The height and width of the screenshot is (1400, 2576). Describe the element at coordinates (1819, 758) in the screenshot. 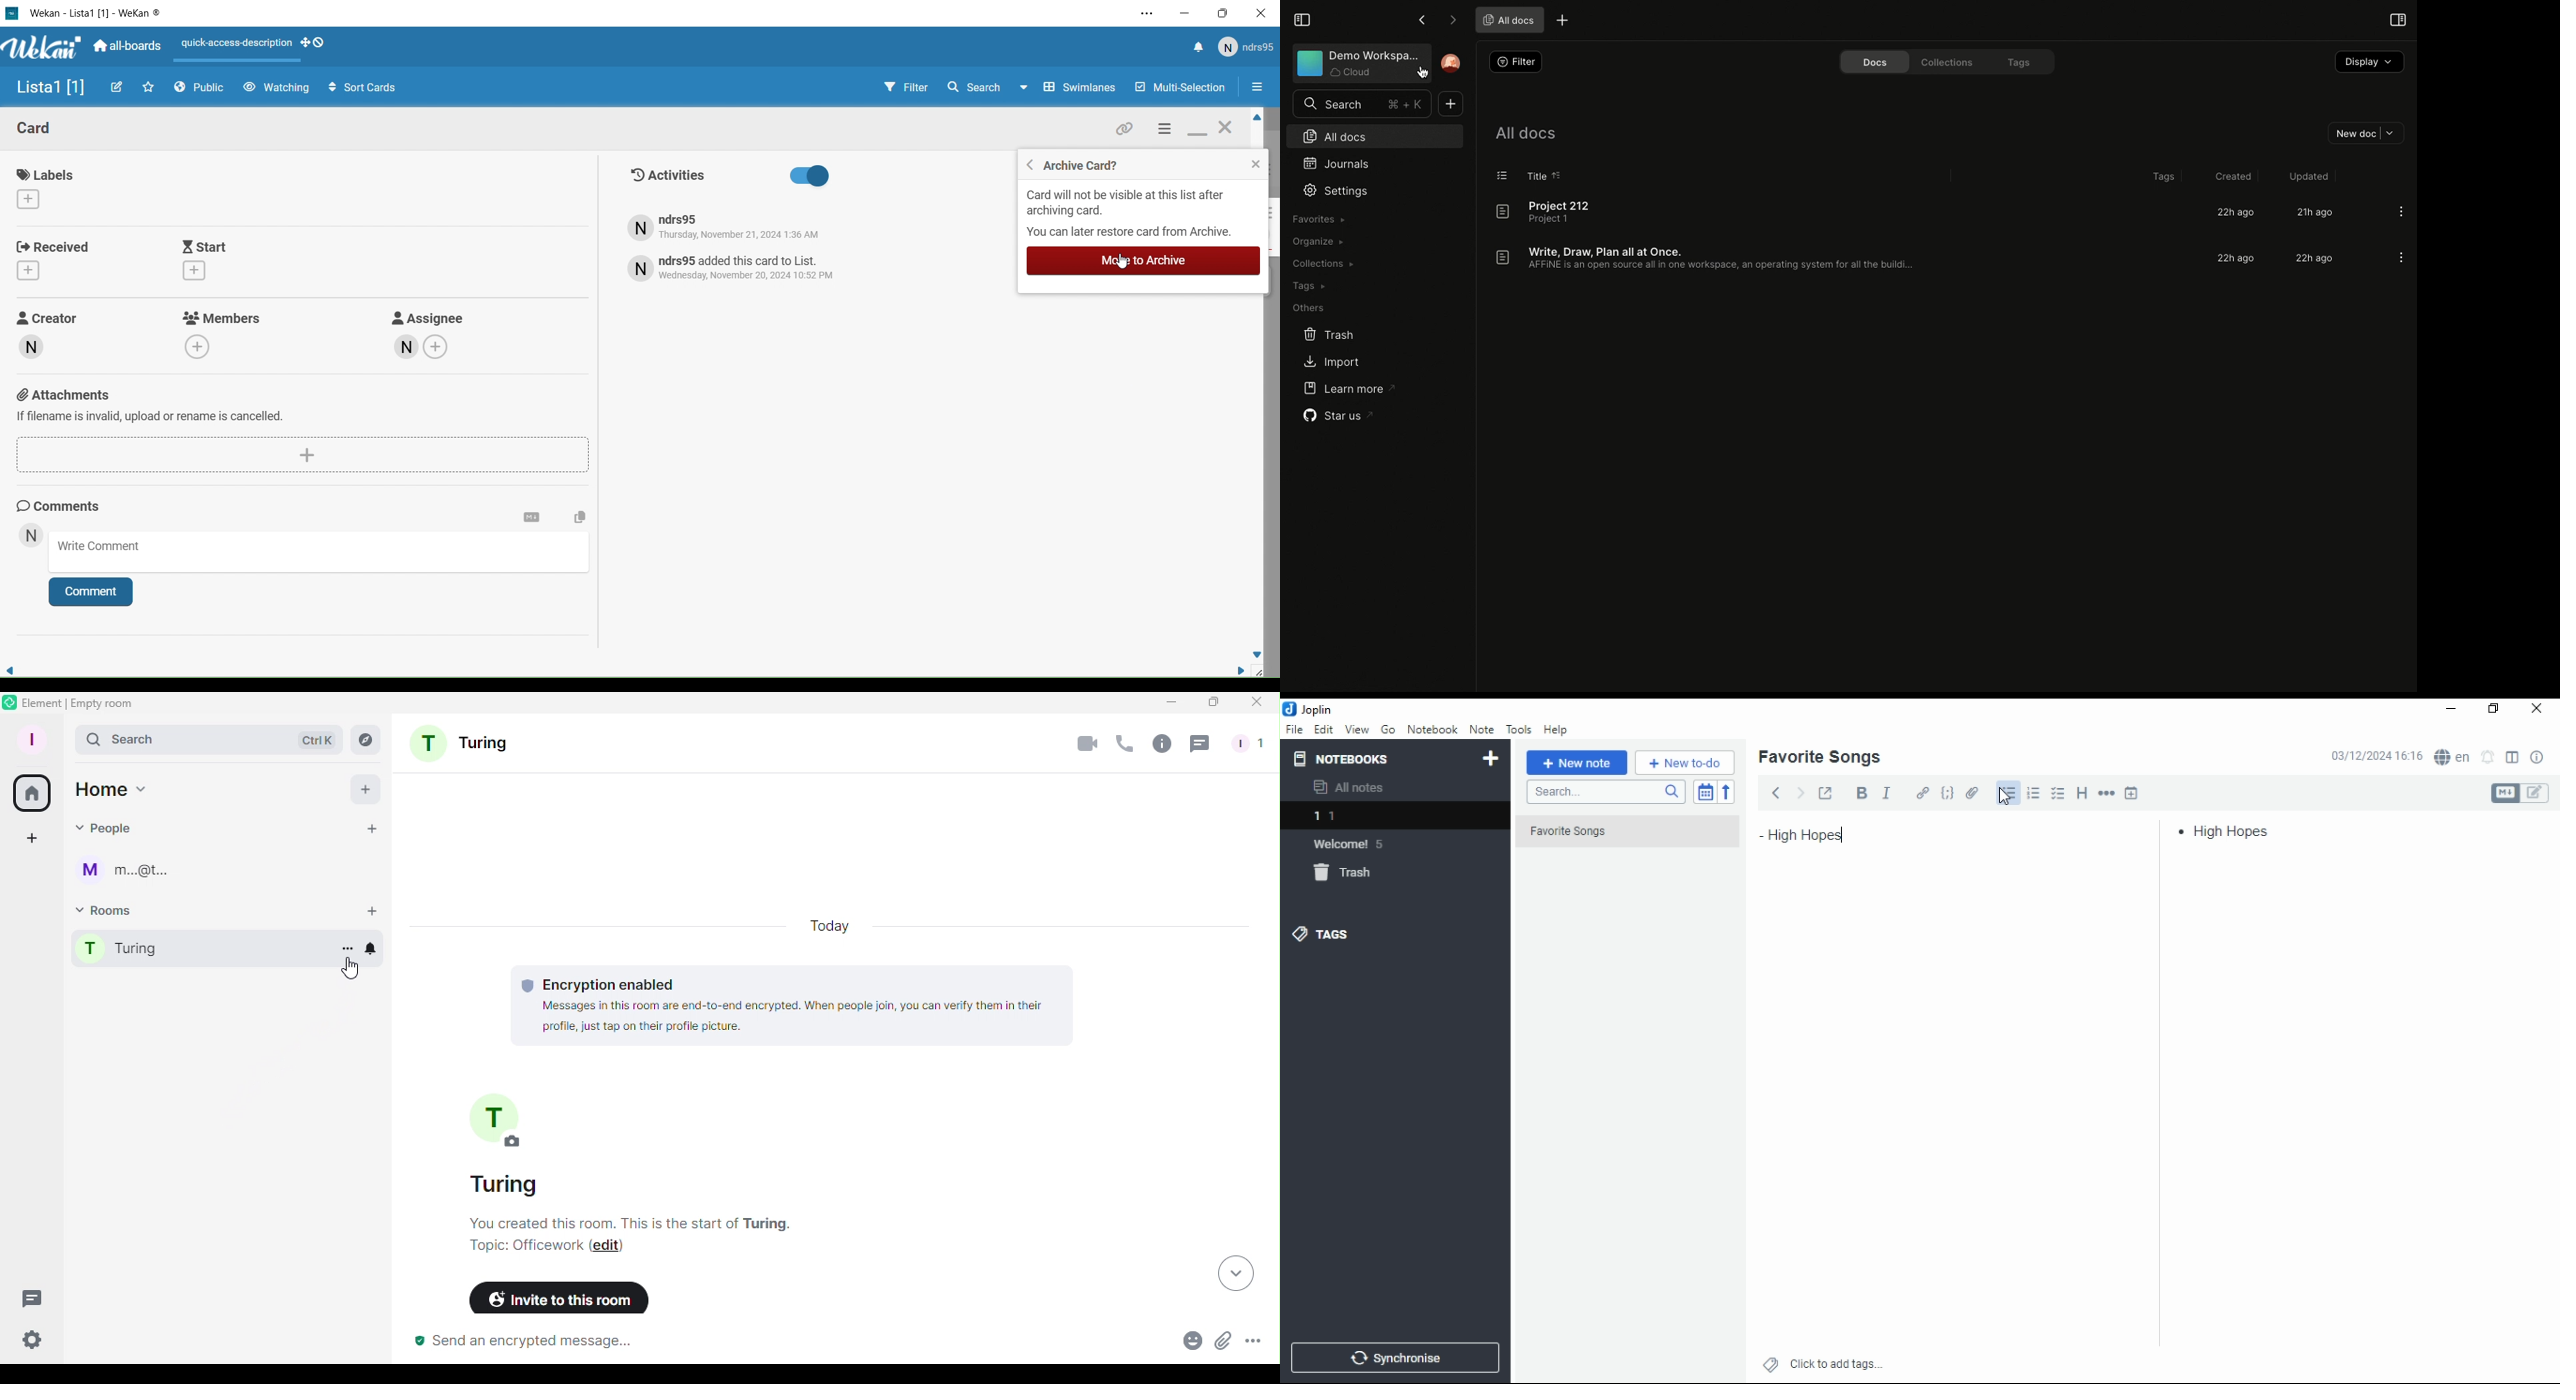

I see `list name` at that location.